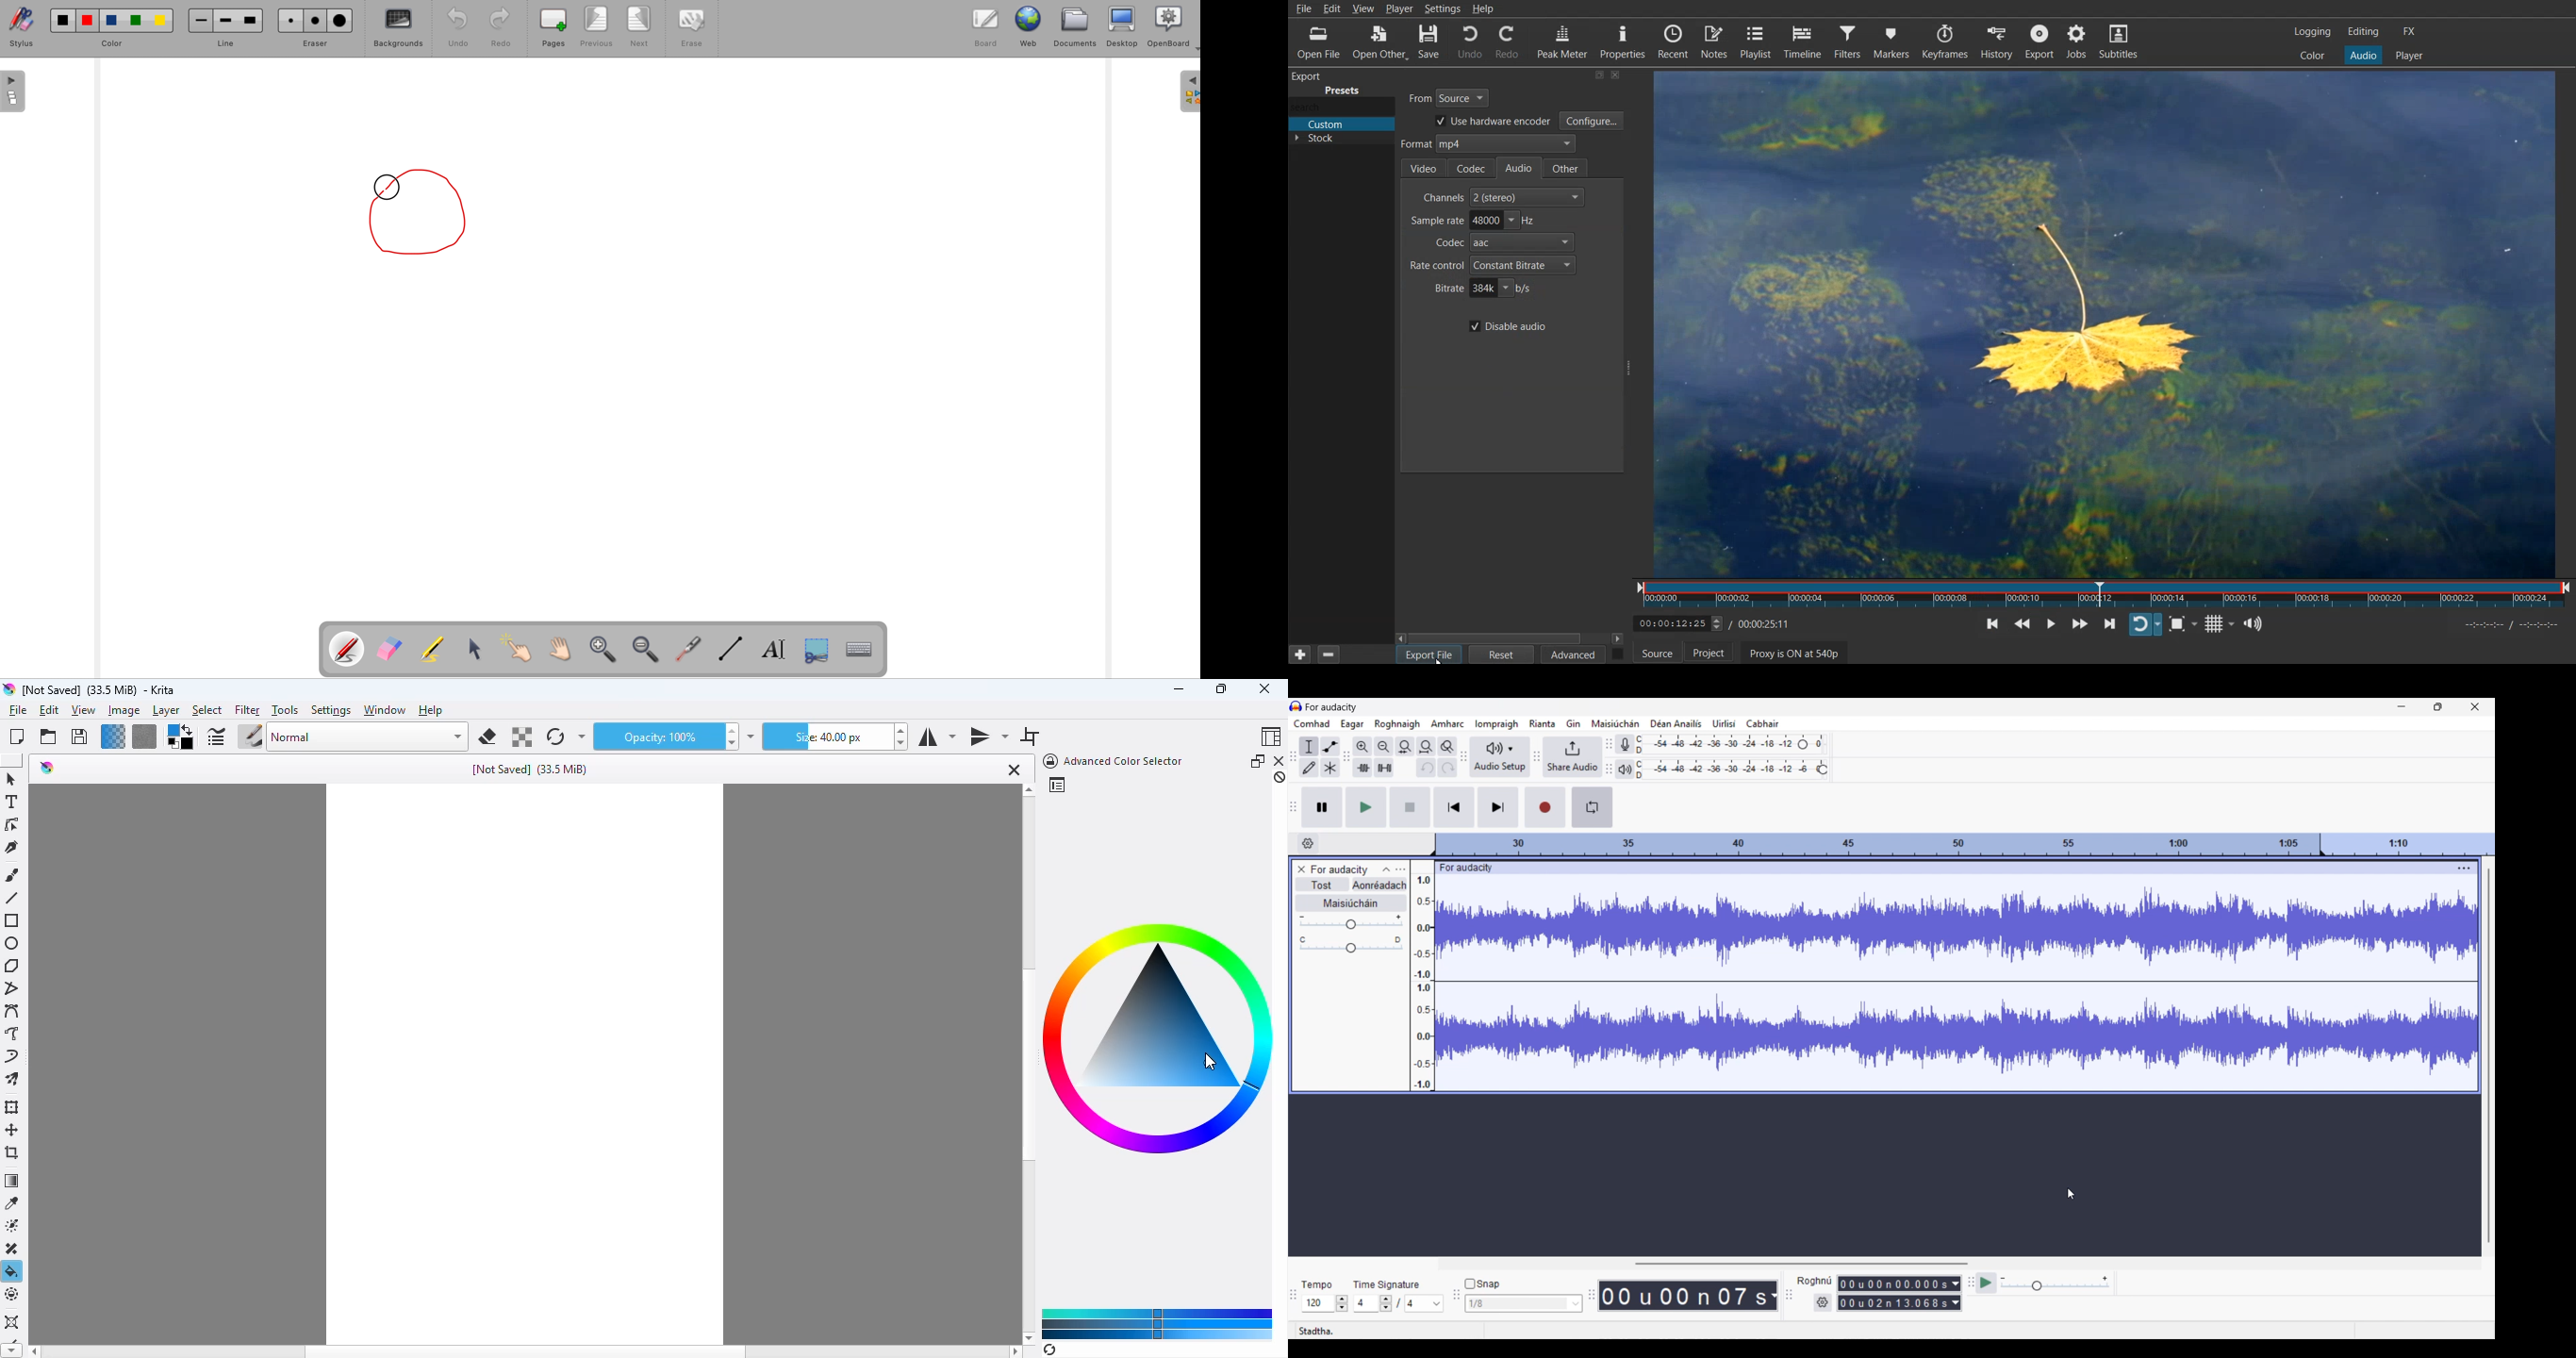 Image resolution: width=2576 pixels, height=1372 pixels. Describe the element at coordinates (12, 847) in the screenshot. I see `calligraphy` at that location.